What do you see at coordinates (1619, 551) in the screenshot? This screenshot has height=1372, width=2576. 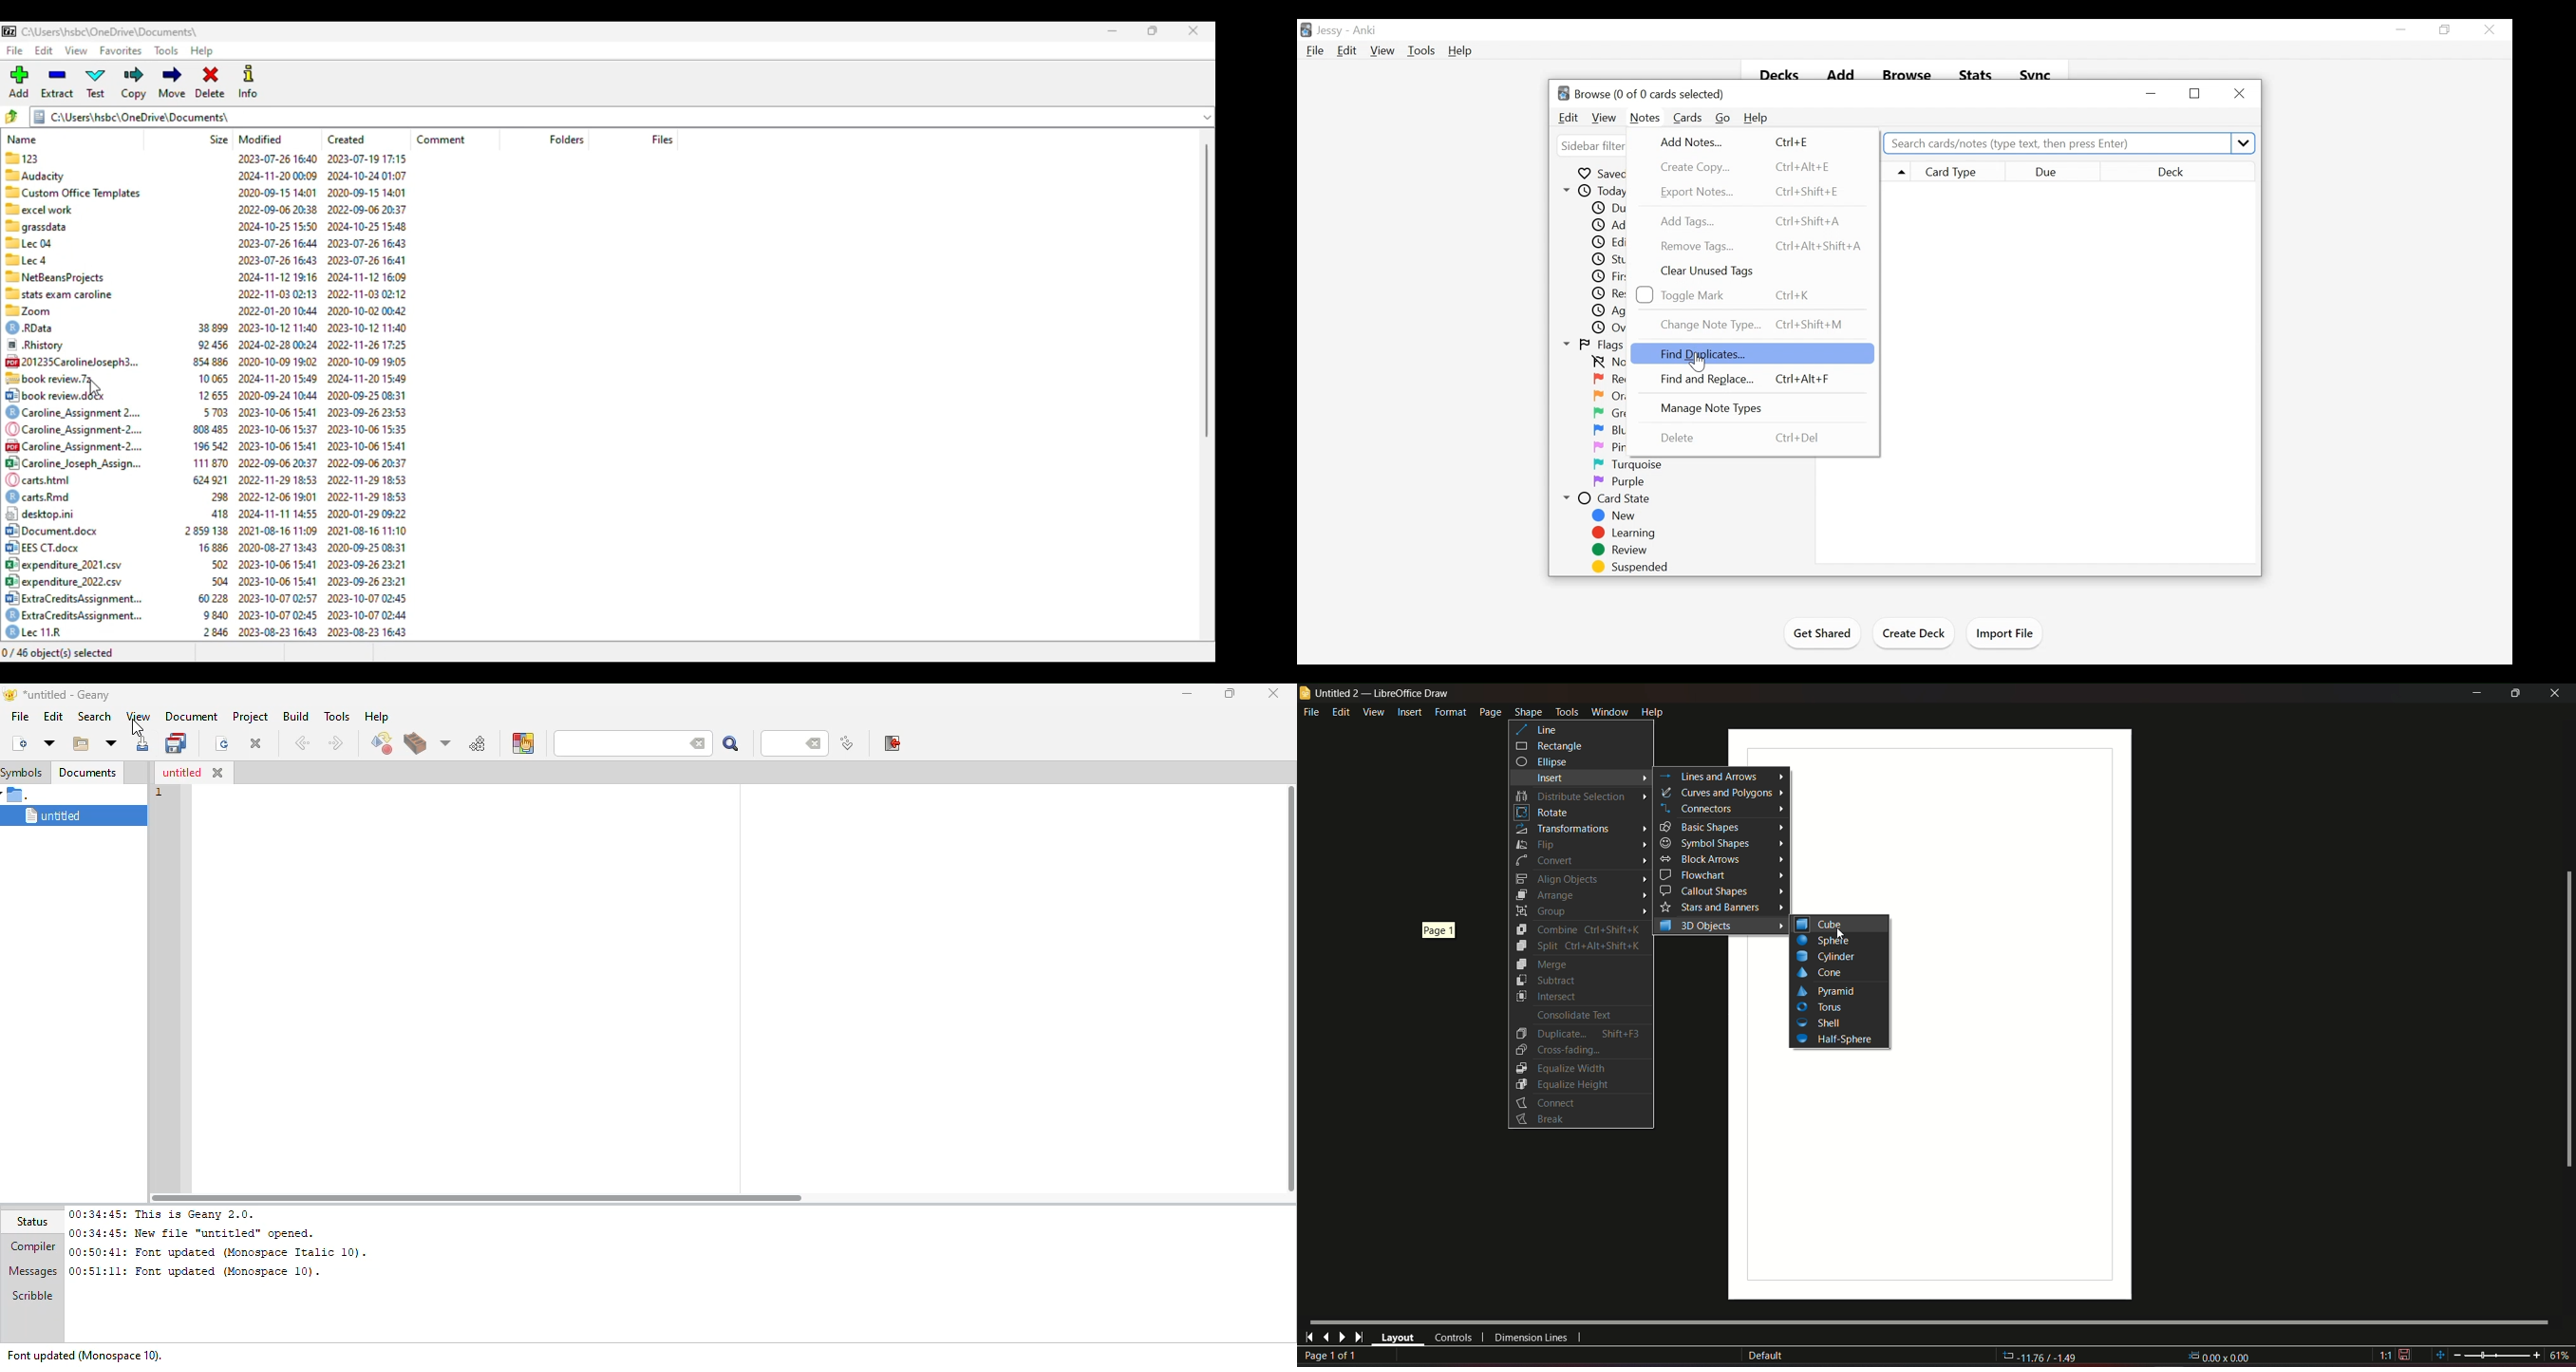 I see `Review` at bounding box center [1619, 551].